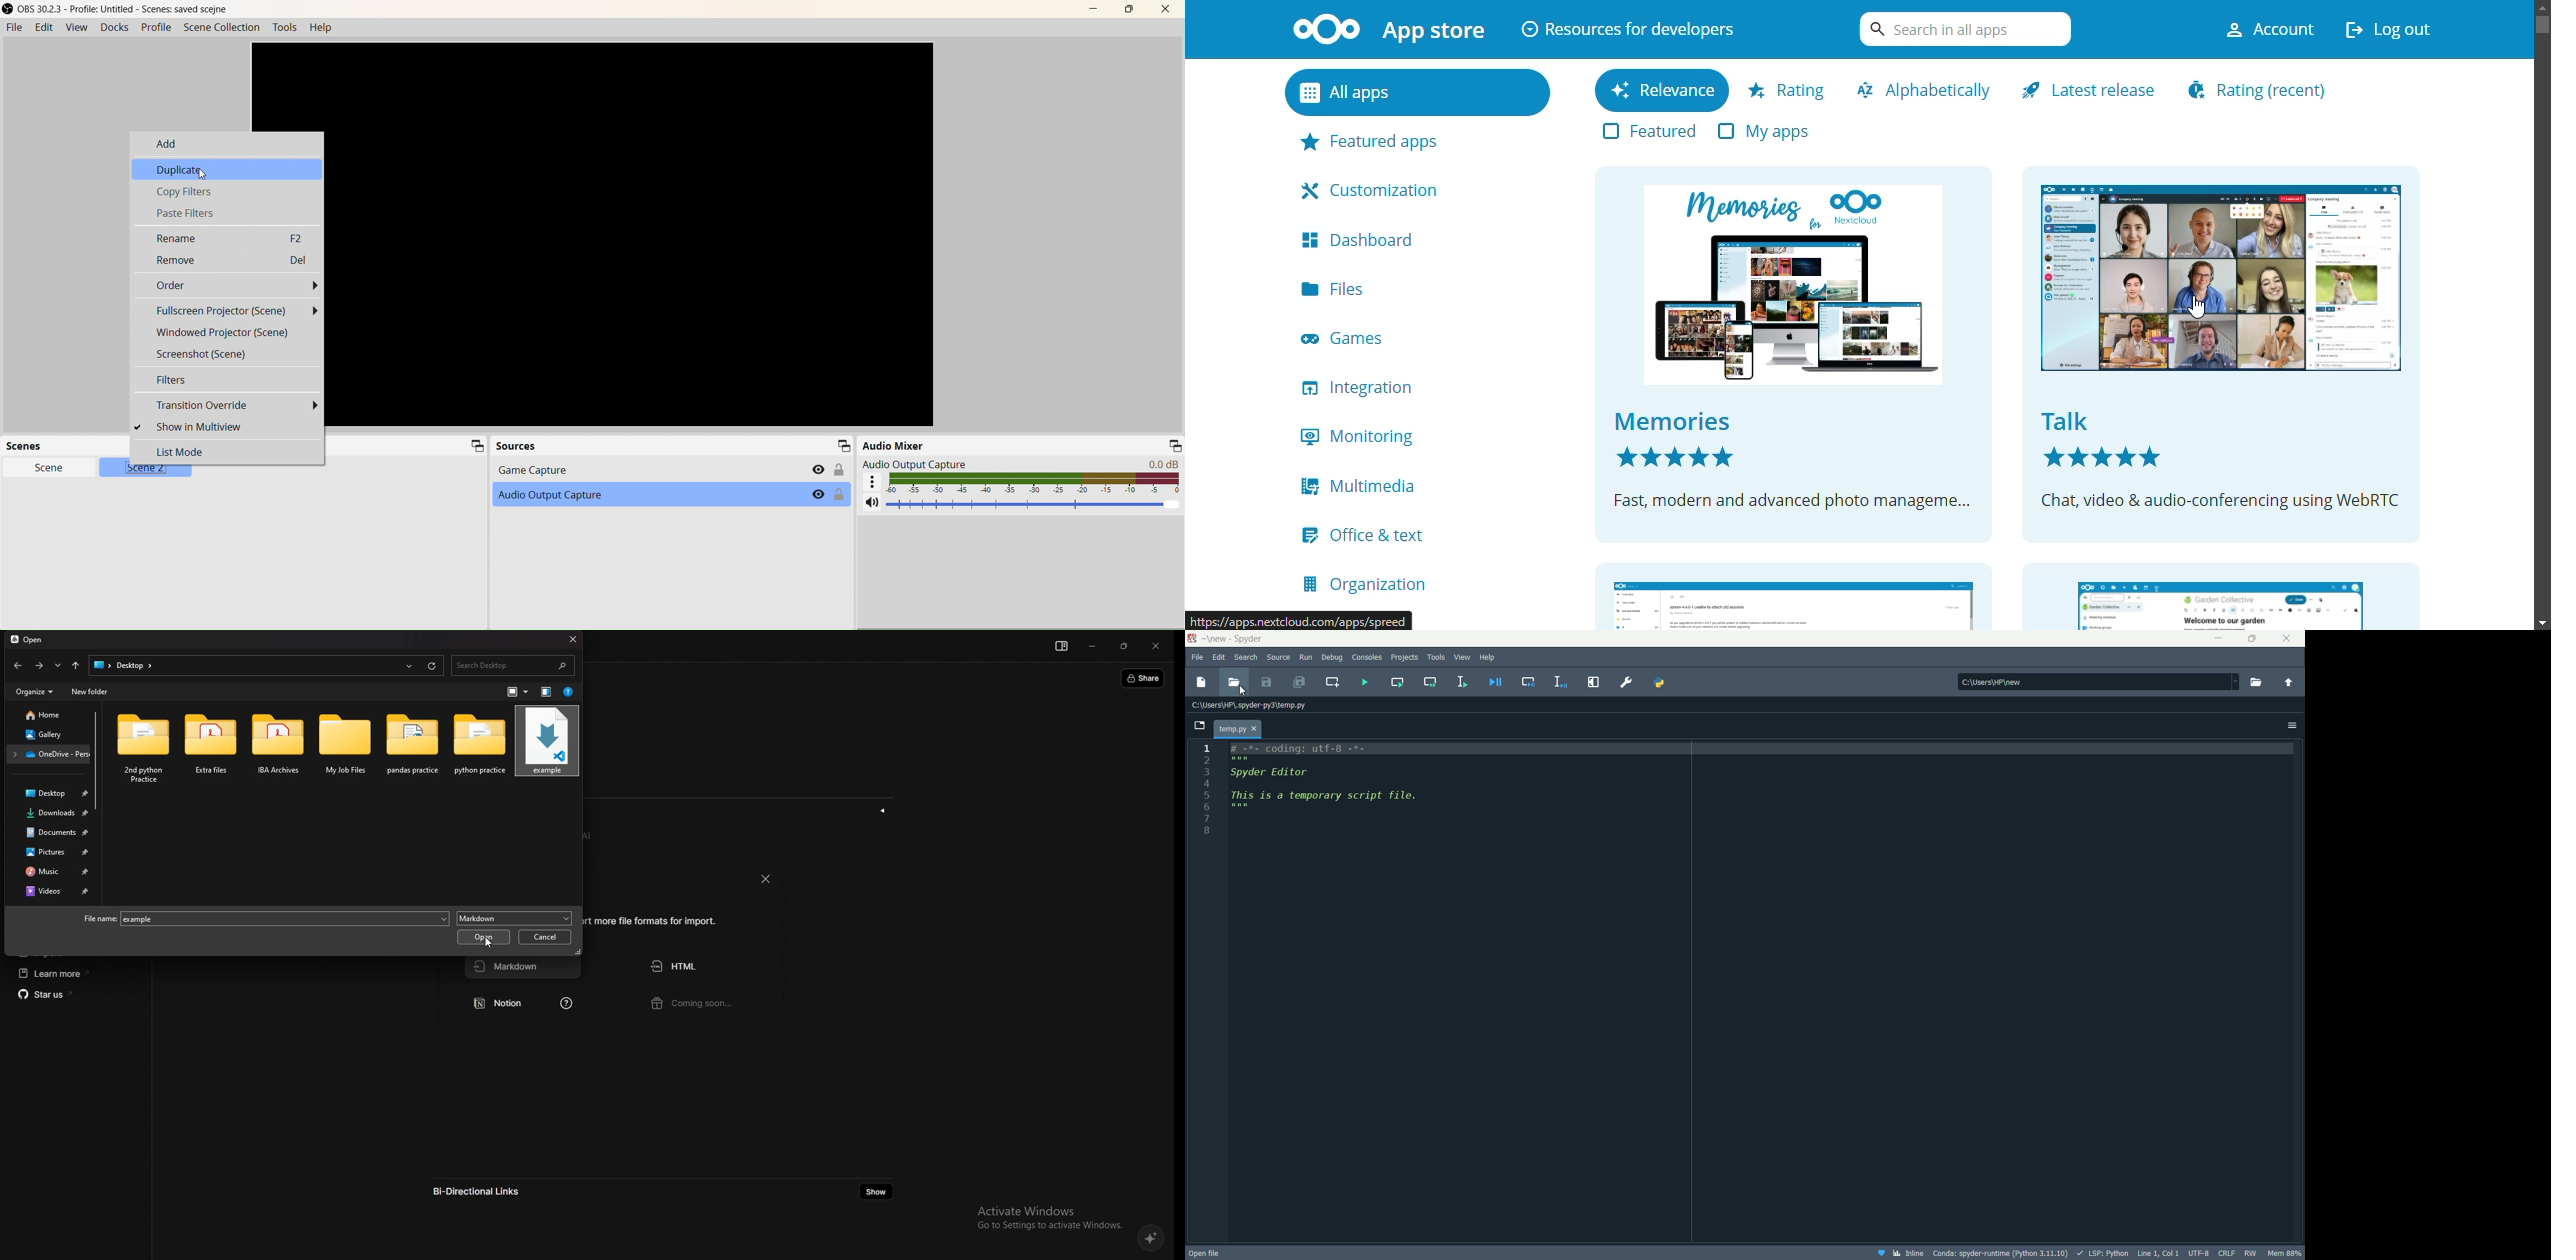 Image resolution: width=2576 pixels, height=1260 pixels. I want to click on Help, so click(321, 27).